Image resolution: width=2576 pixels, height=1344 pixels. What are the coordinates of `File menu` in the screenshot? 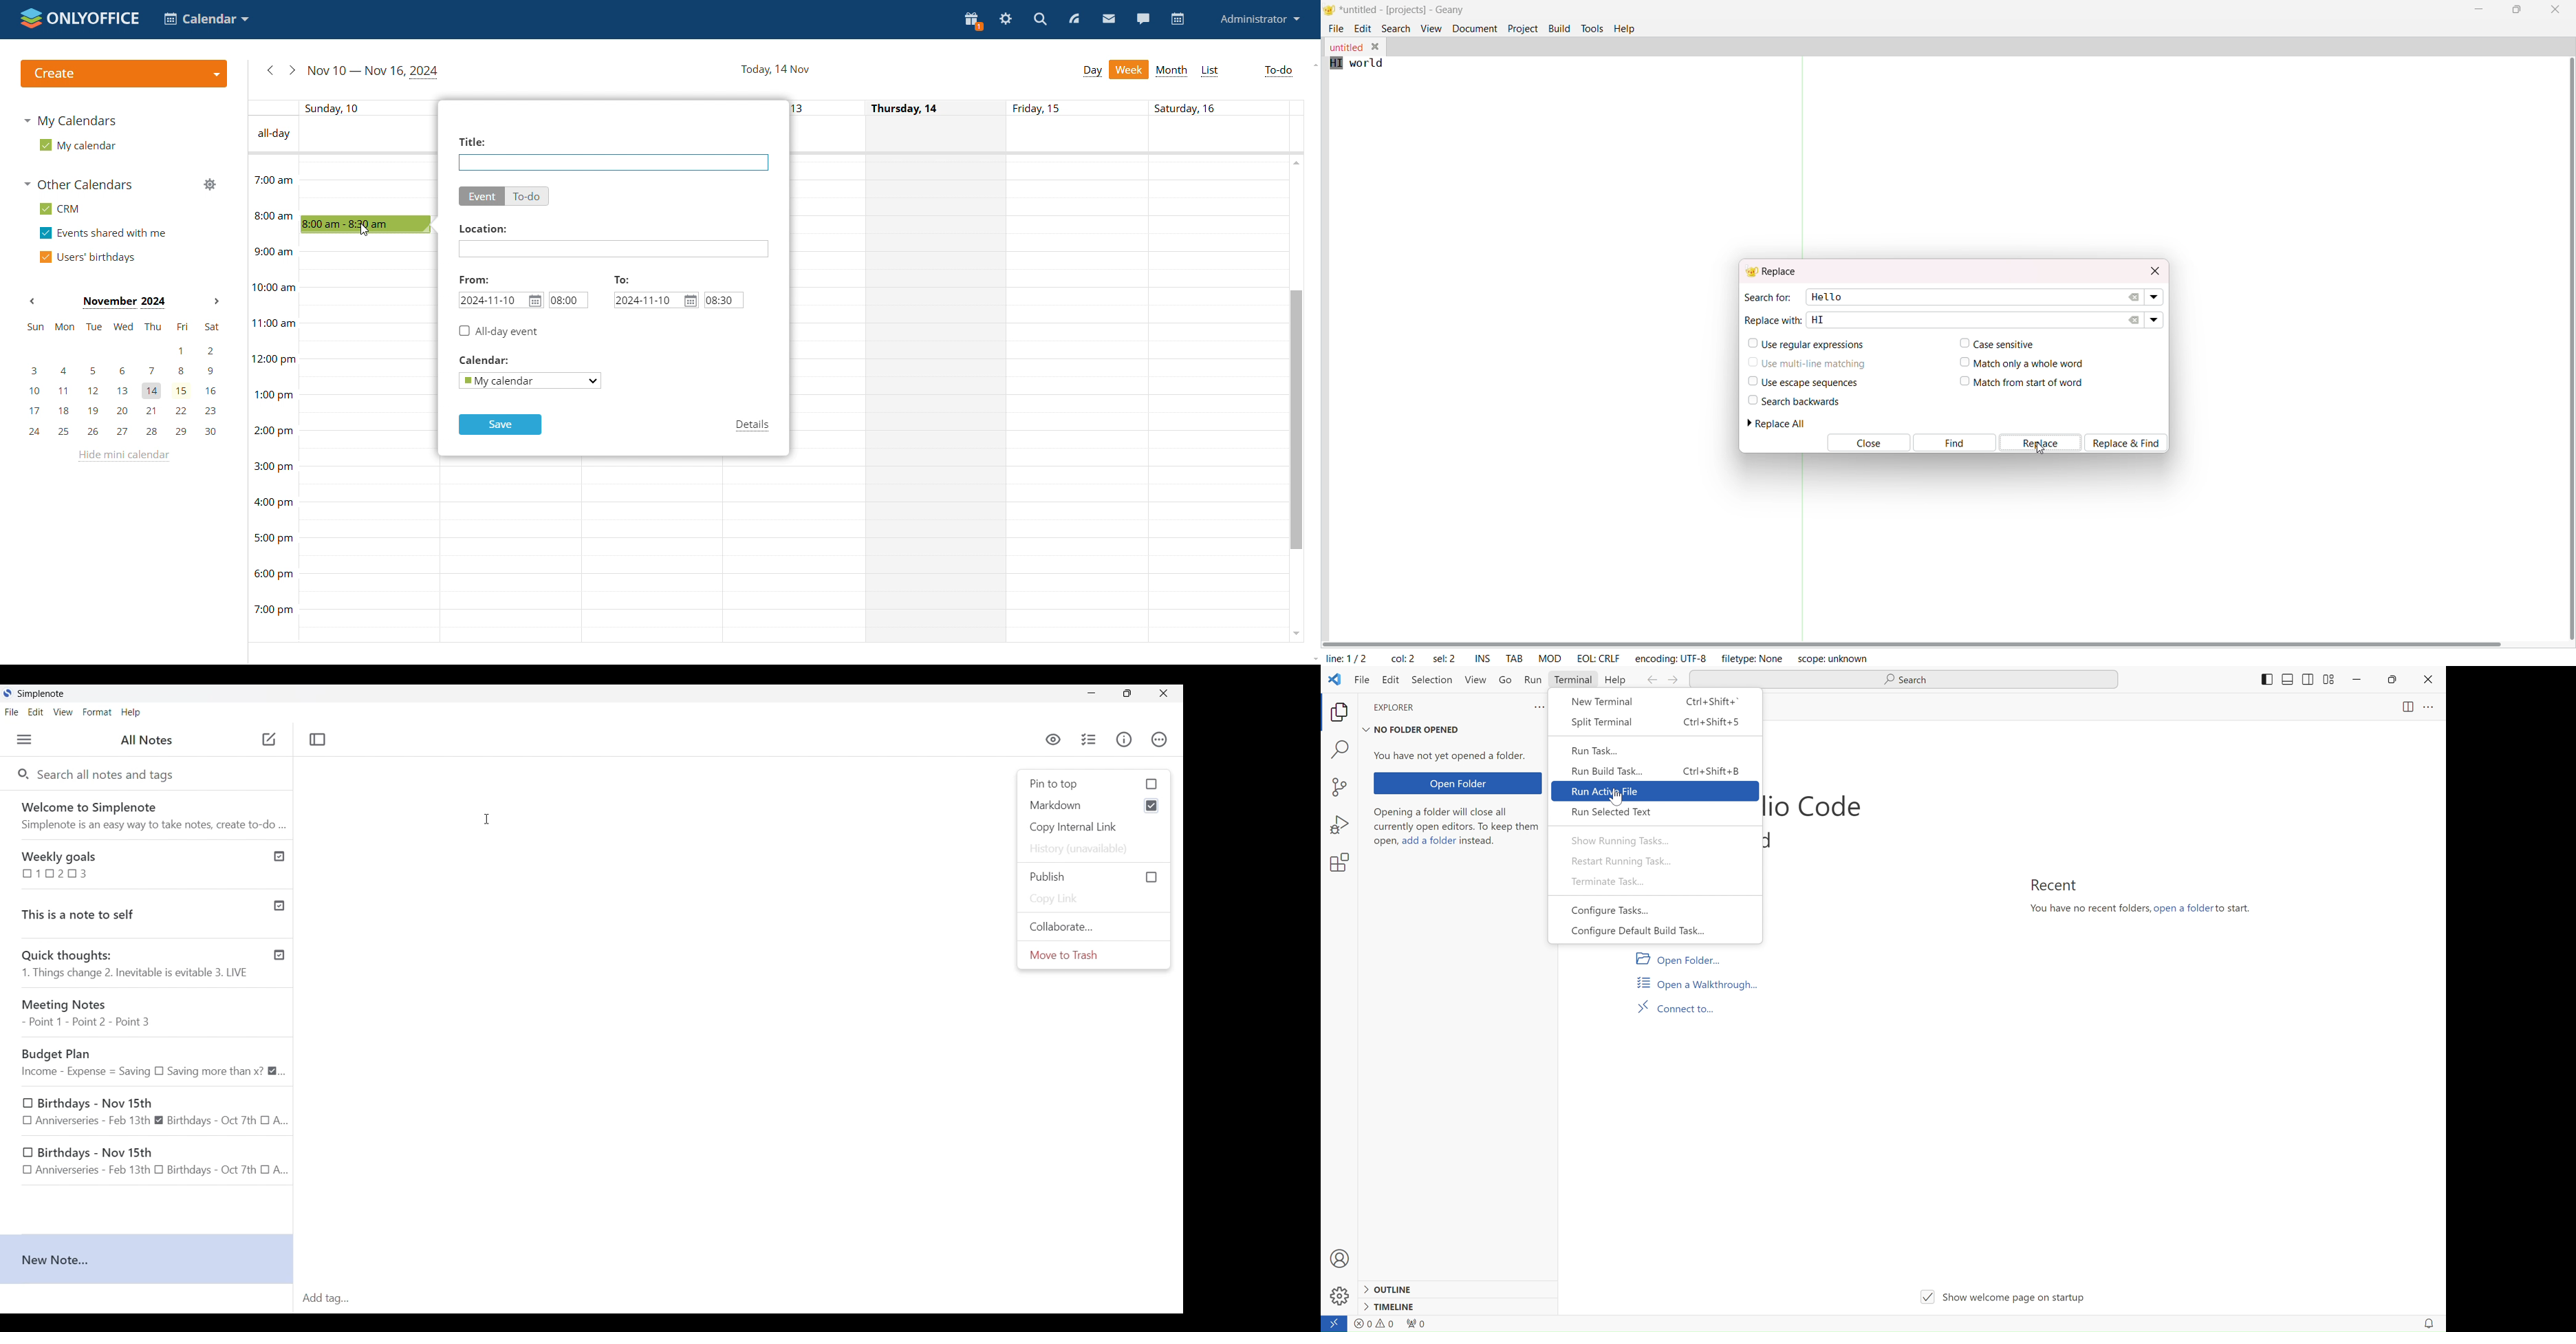 It's located at (12, 712).